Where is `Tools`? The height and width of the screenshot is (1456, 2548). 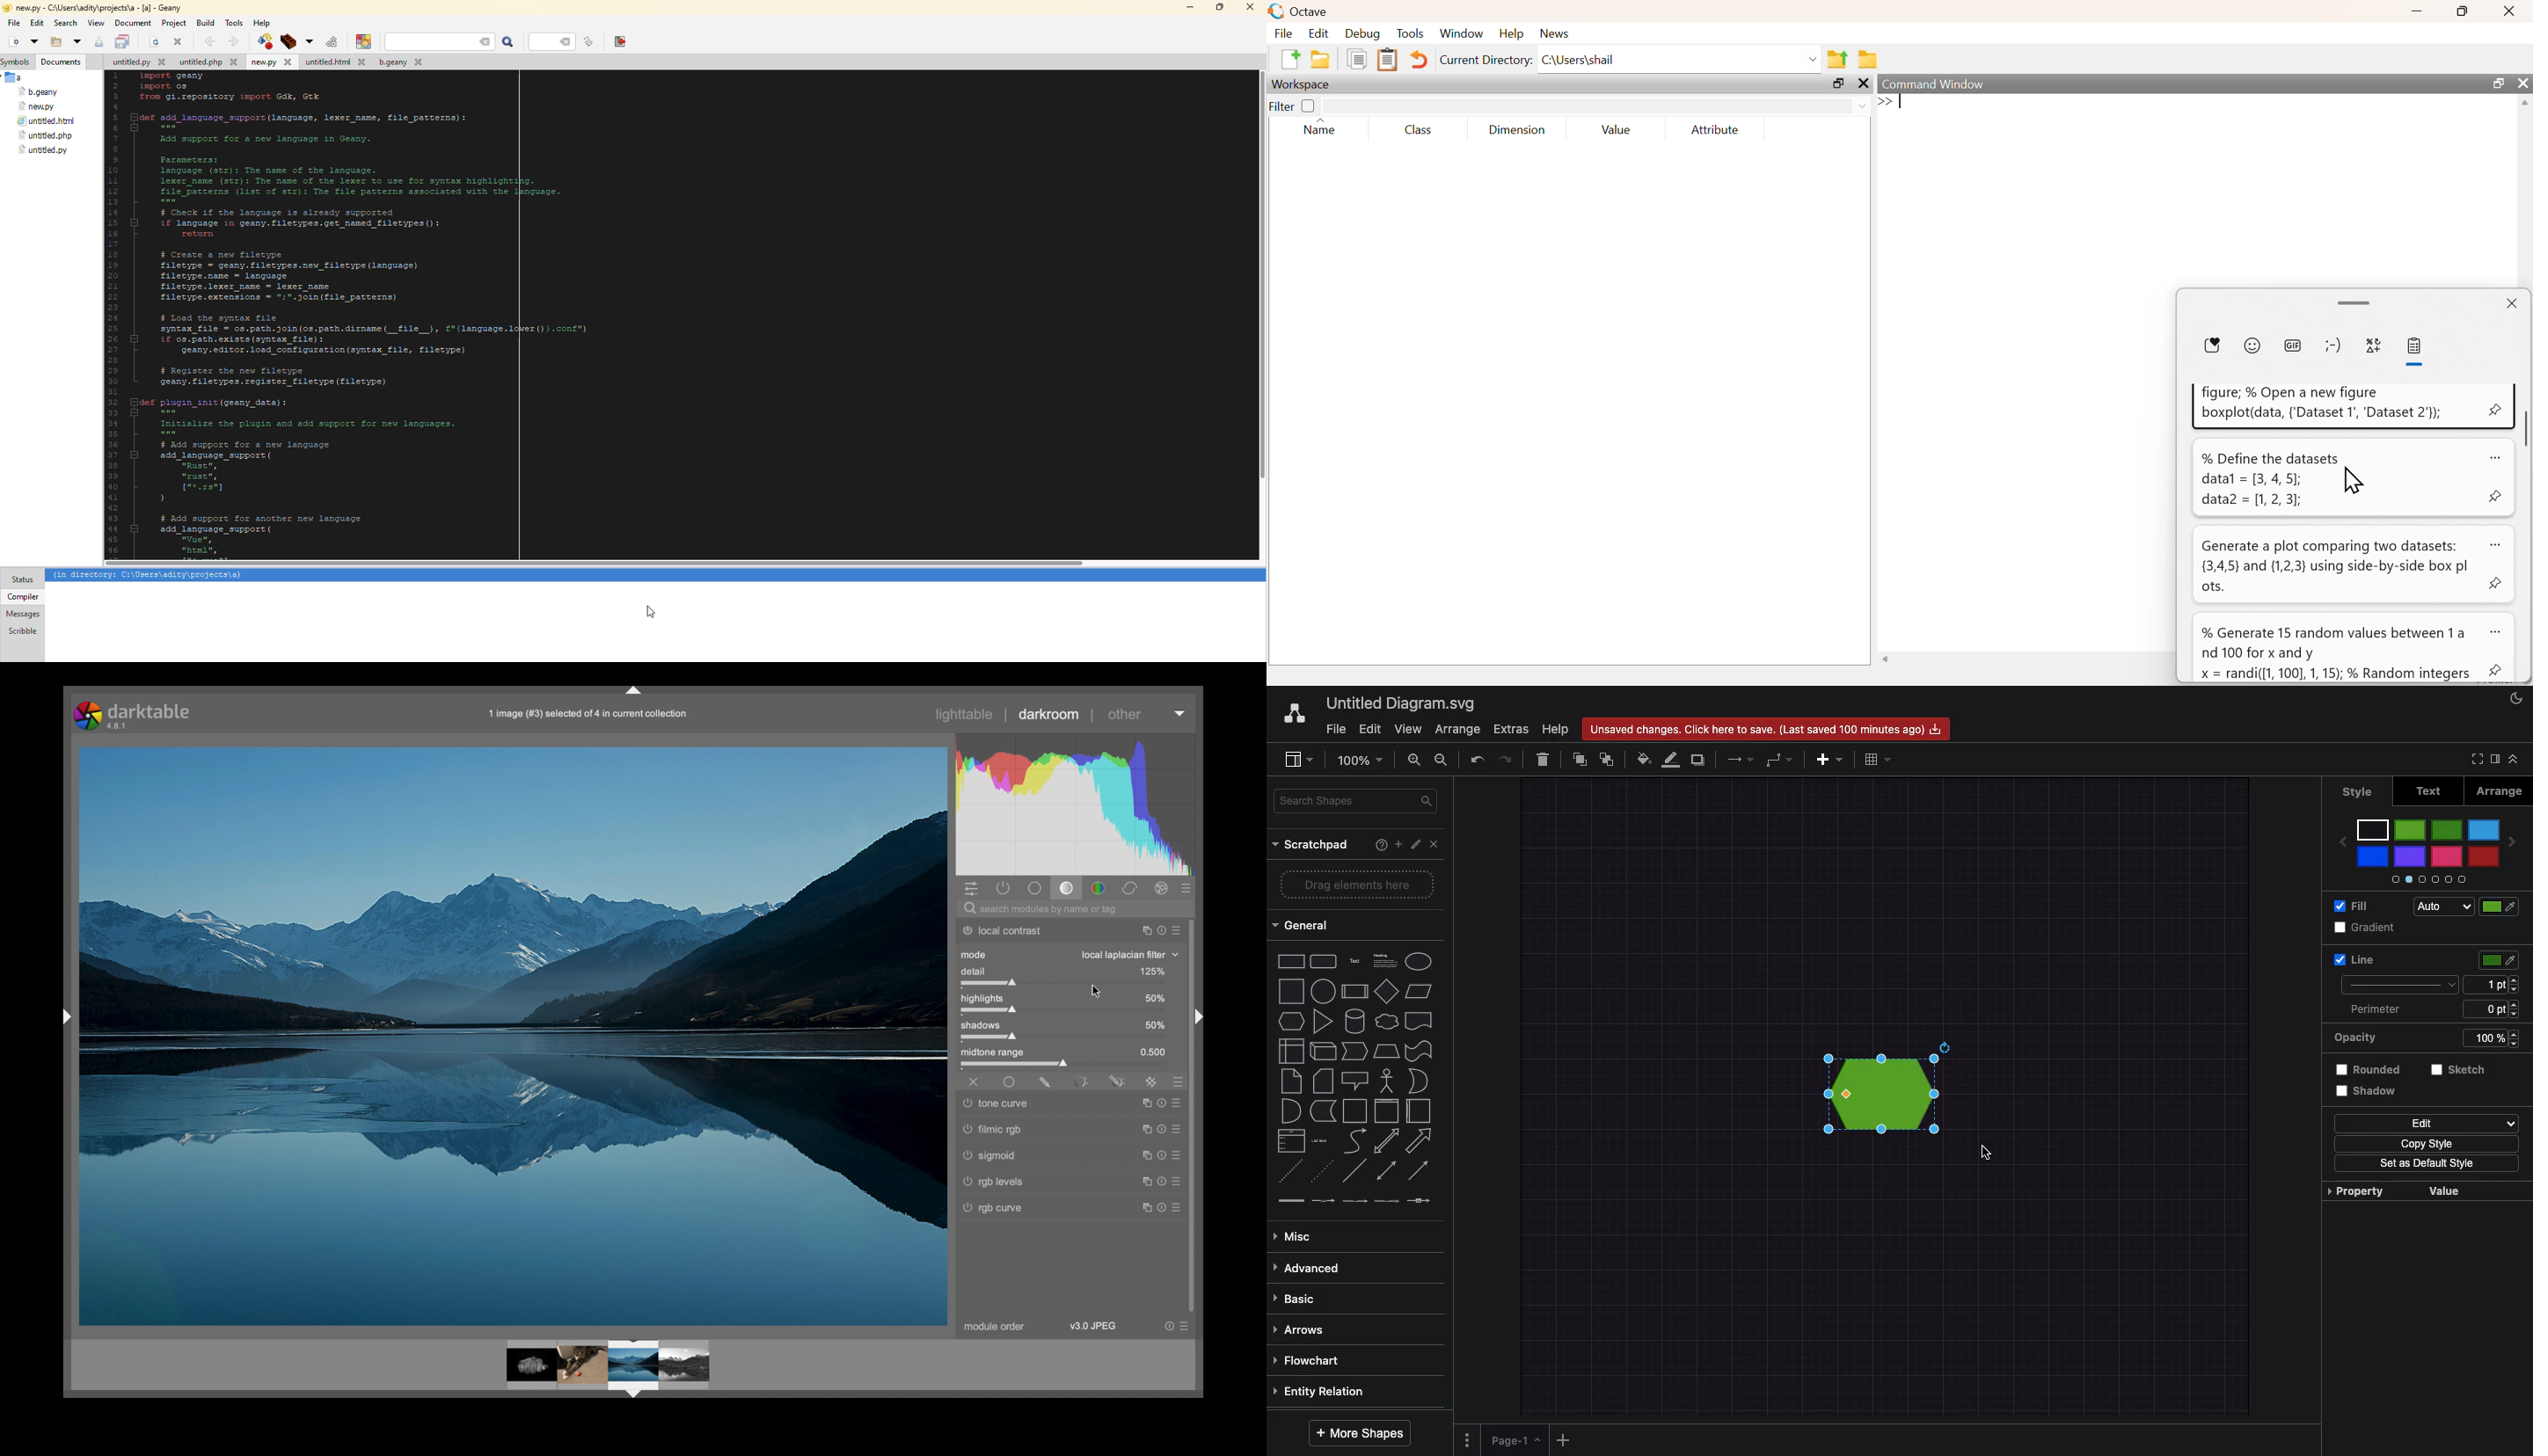
Tools is located at coordinates (1411, 33).